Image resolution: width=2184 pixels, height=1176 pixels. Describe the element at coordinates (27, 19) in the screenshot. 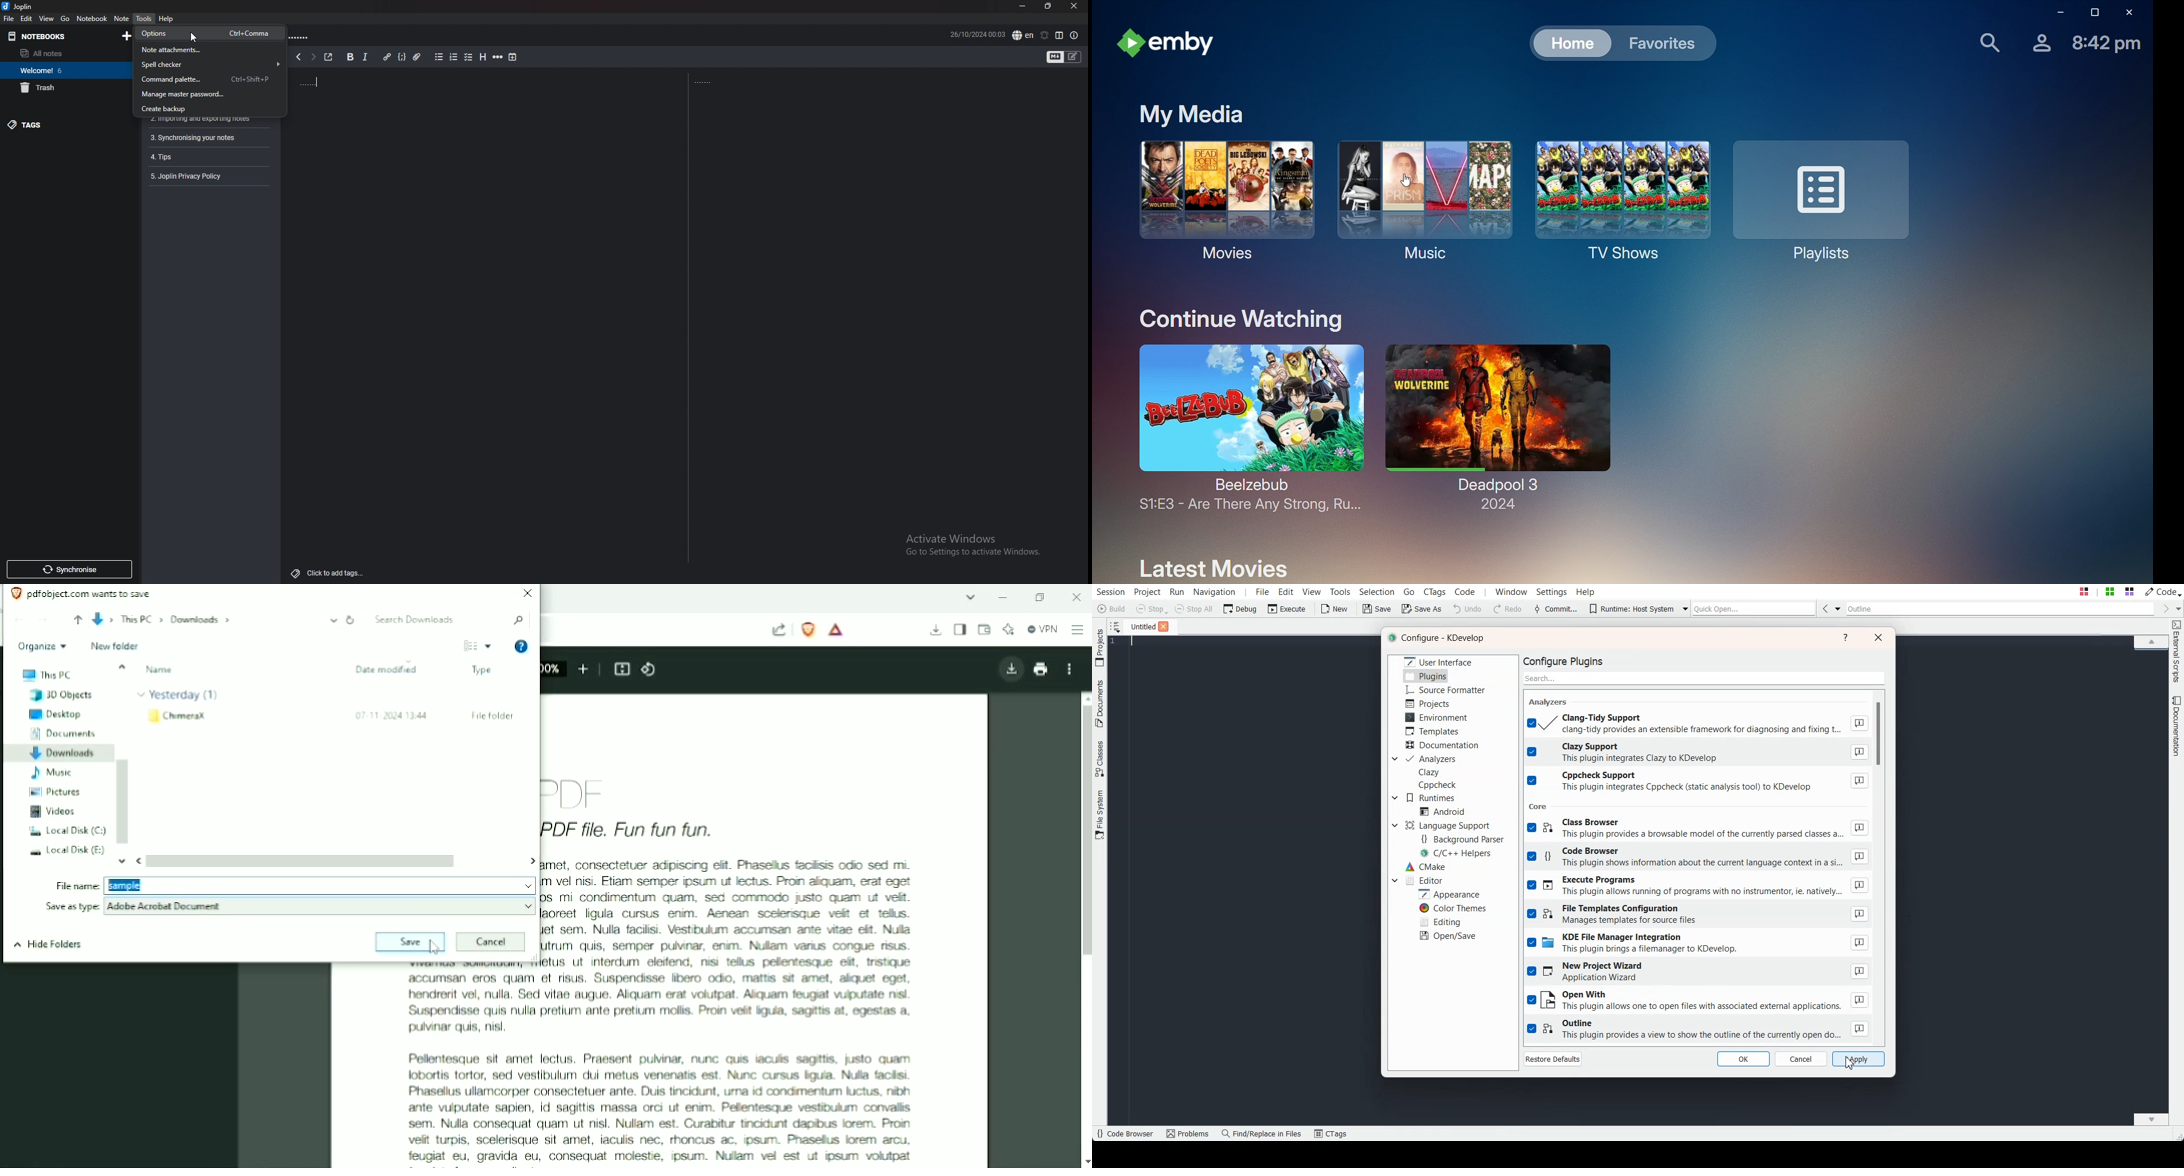

I see `edit` at that location.